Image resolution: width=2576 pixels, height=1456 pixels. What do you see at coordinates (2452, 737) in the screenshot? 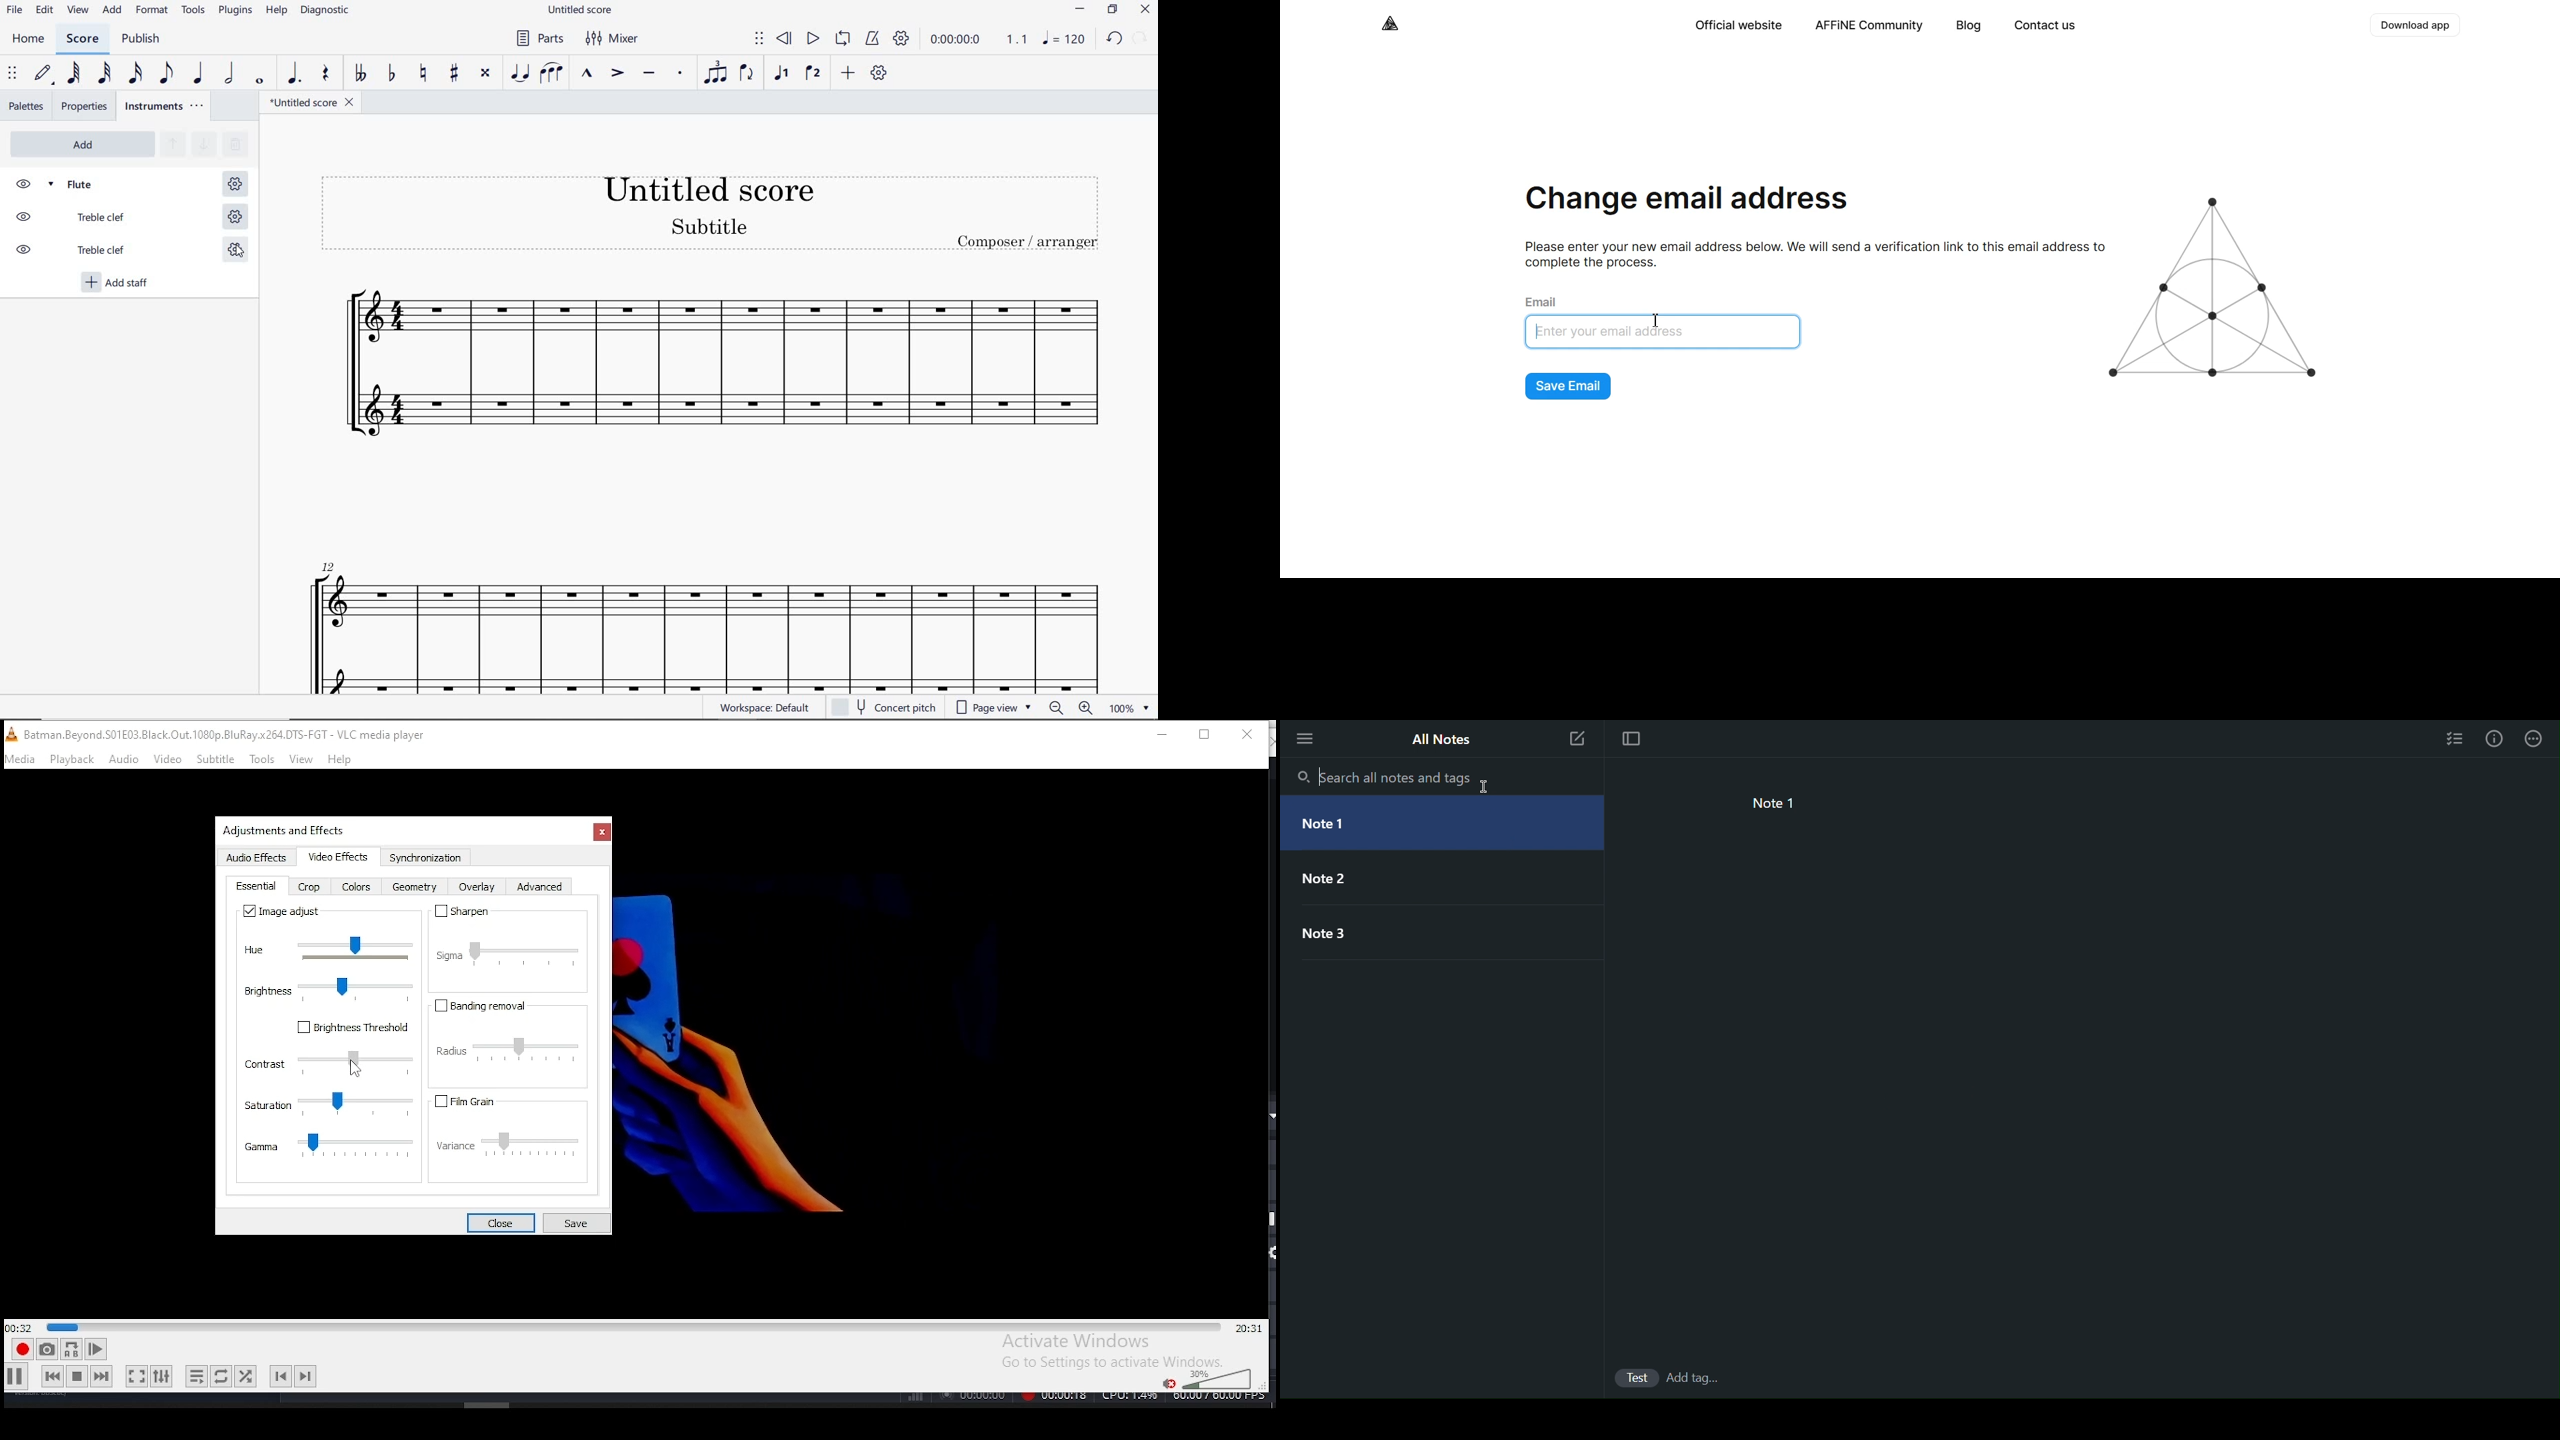
I see `Checklist` at bounding box center [2452, 737].